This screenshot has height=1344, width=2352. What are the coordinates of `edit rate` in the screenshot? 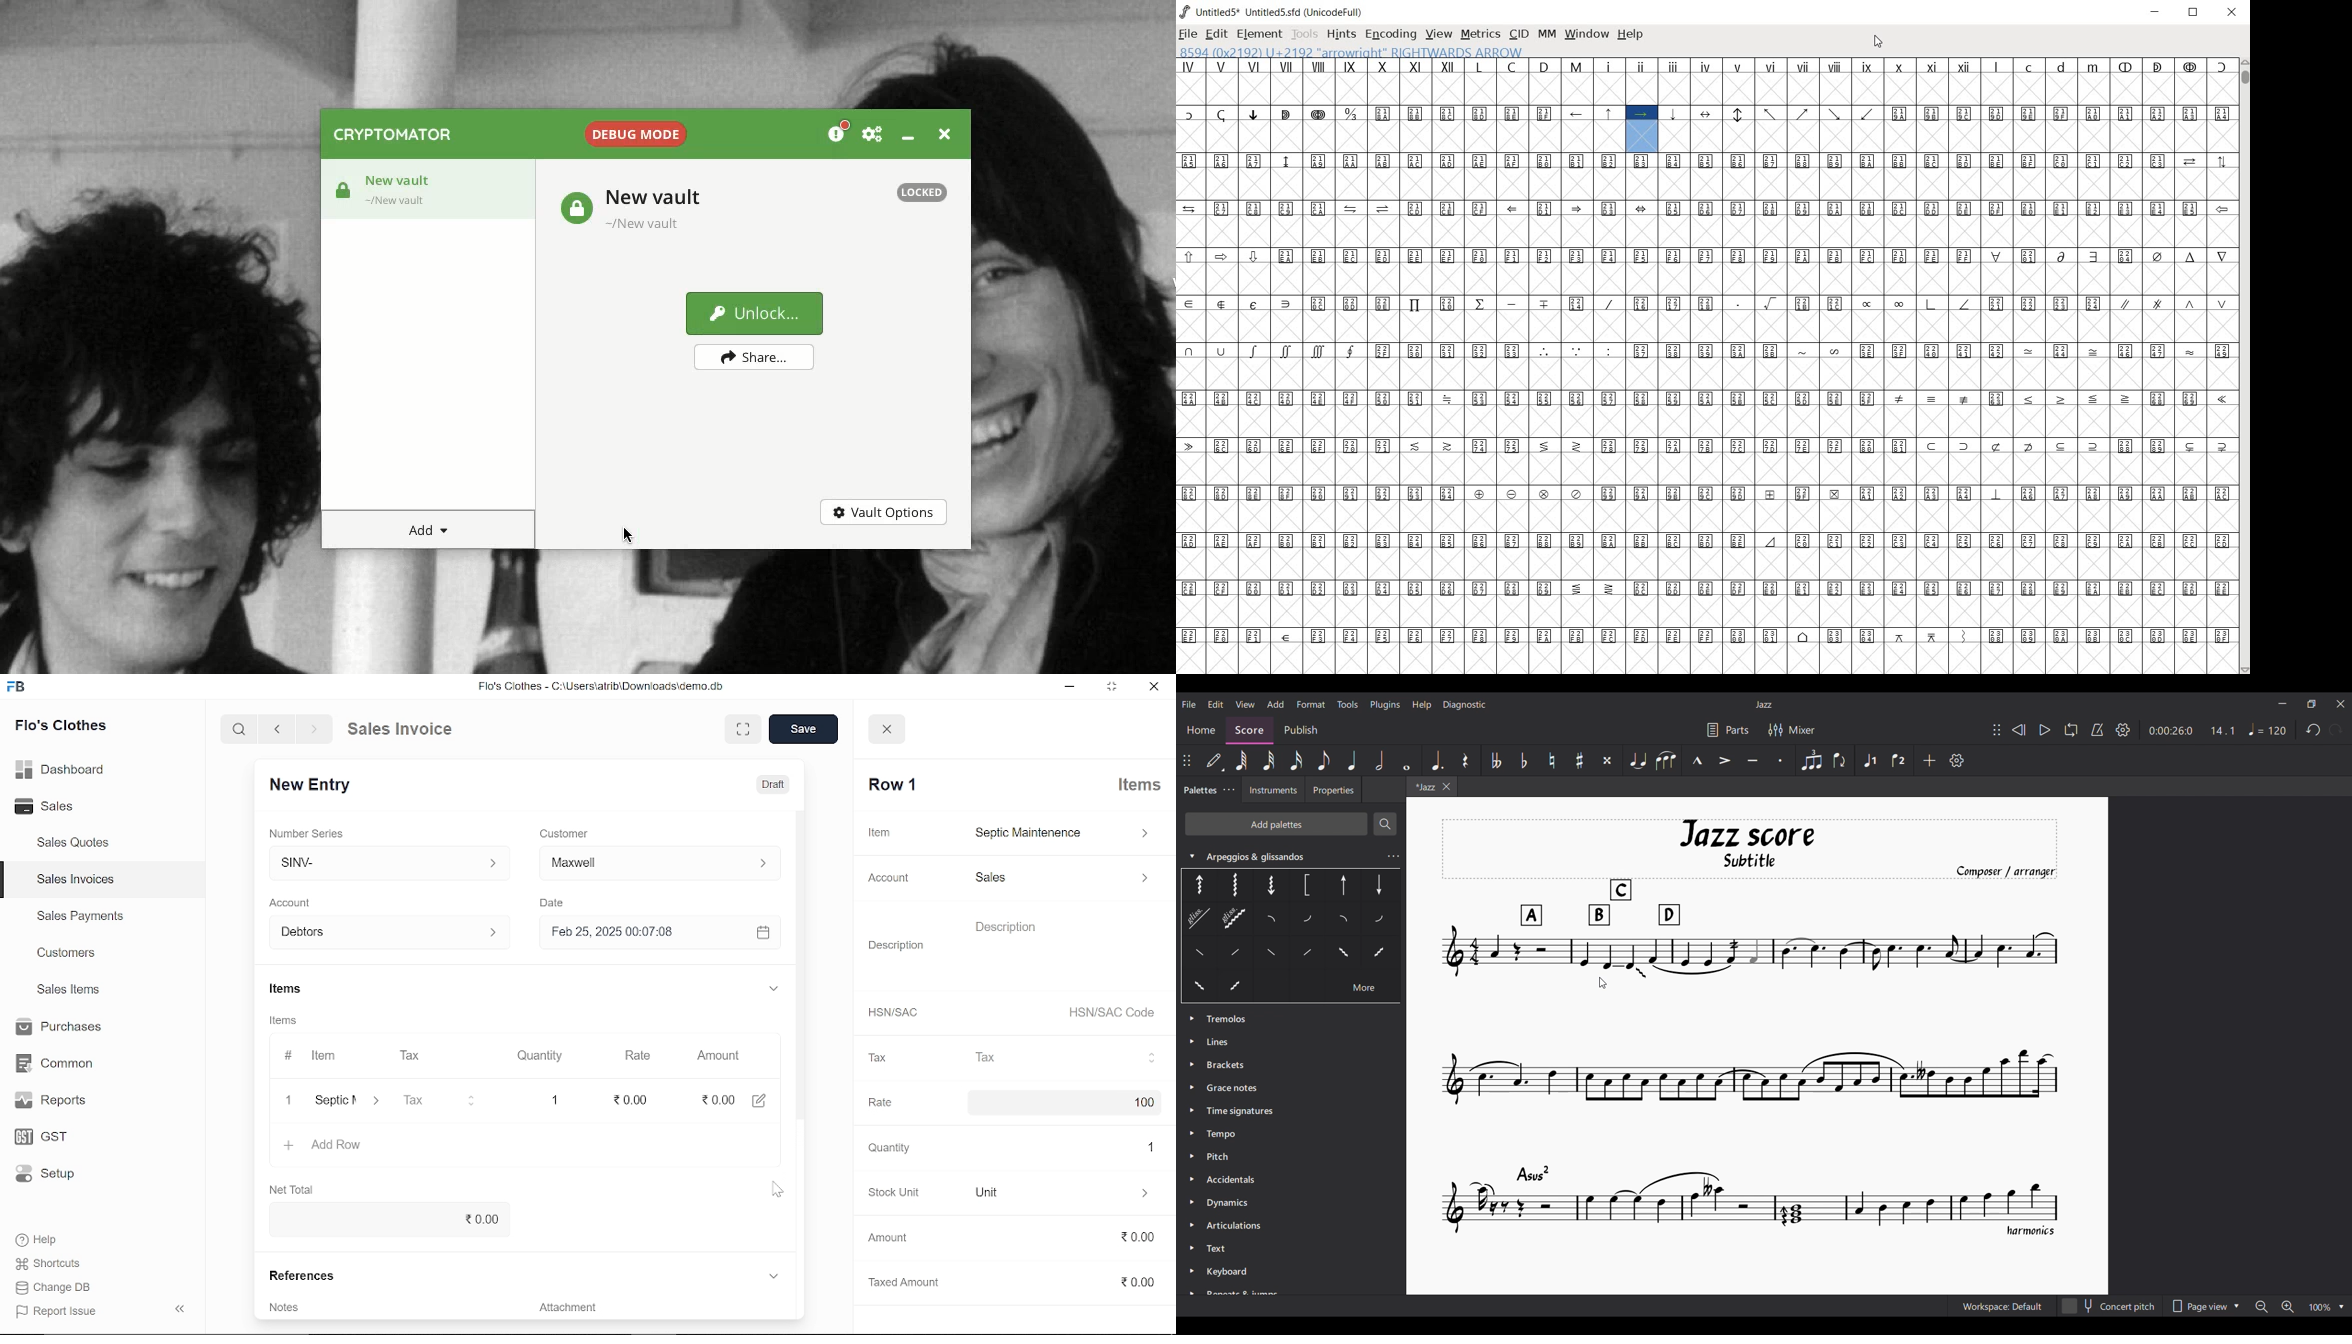 It's located at (631, 1099).